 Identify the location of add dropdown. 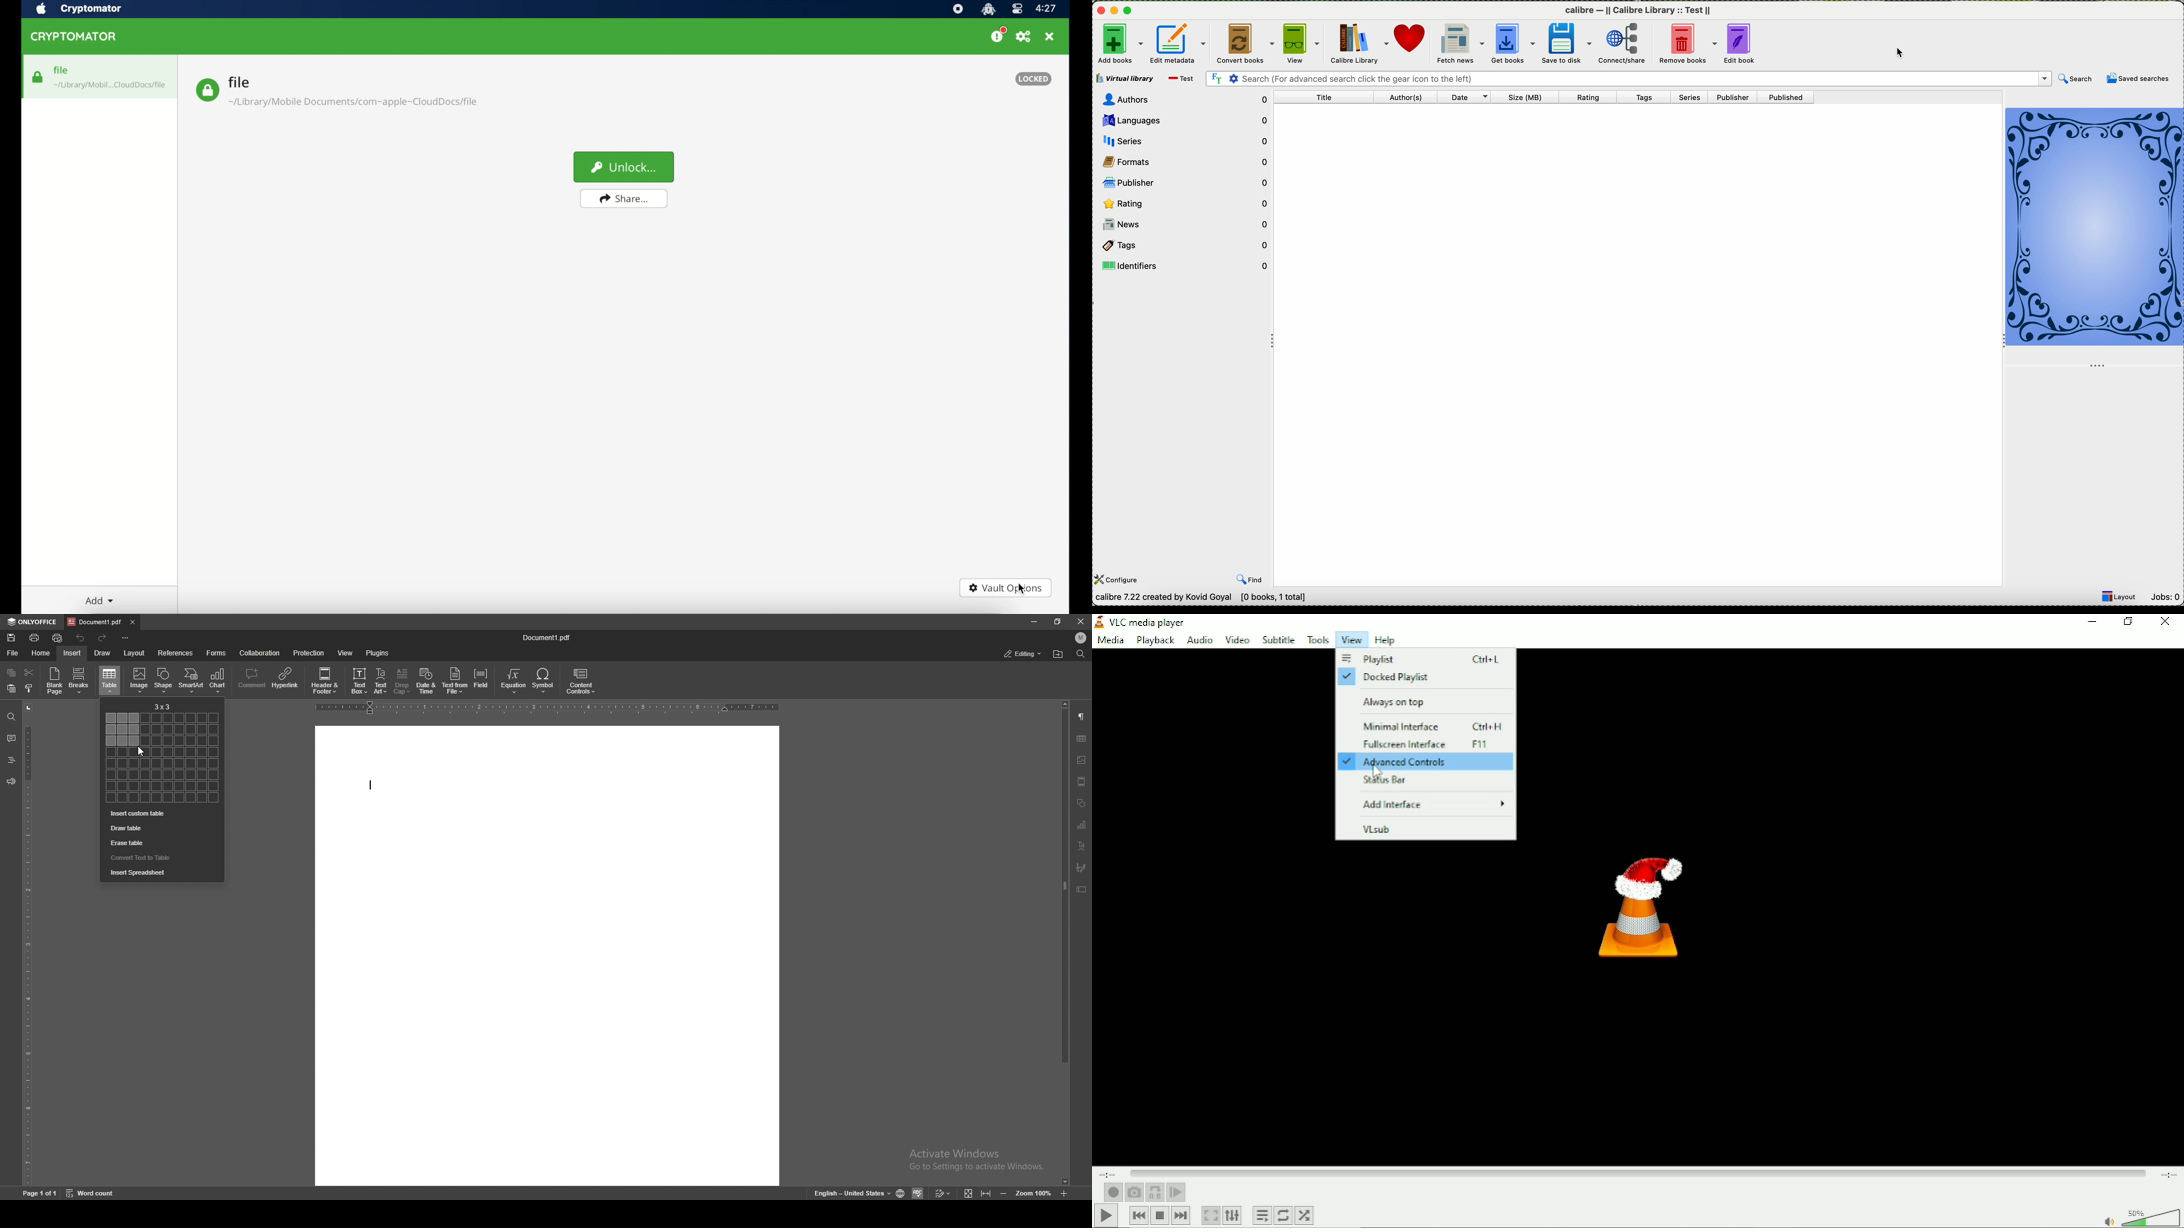
(98, 600).